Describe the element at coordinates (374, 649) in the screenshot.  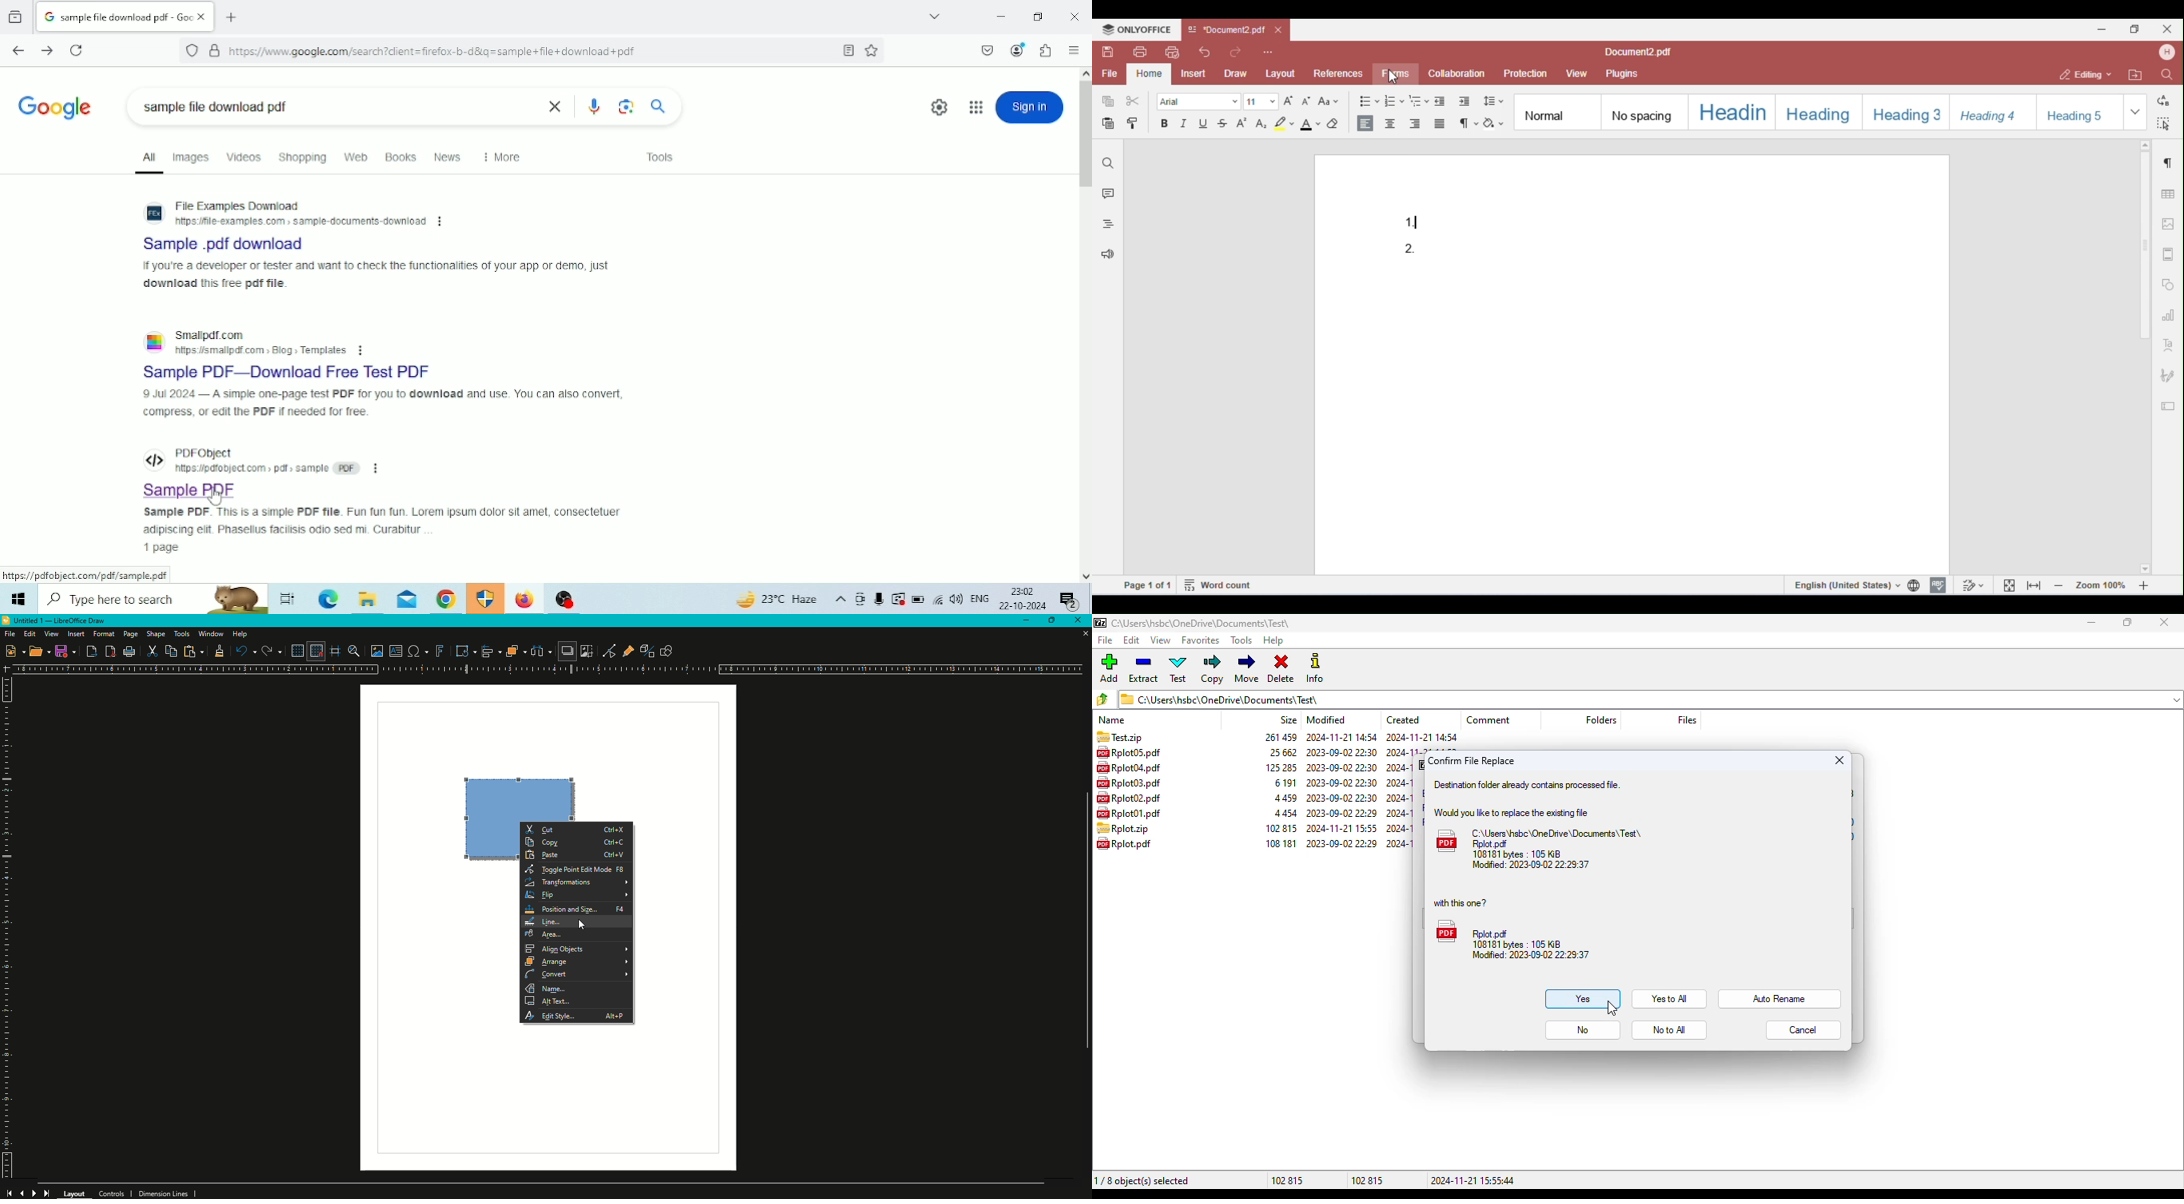
I see `Insert Image` at that location.